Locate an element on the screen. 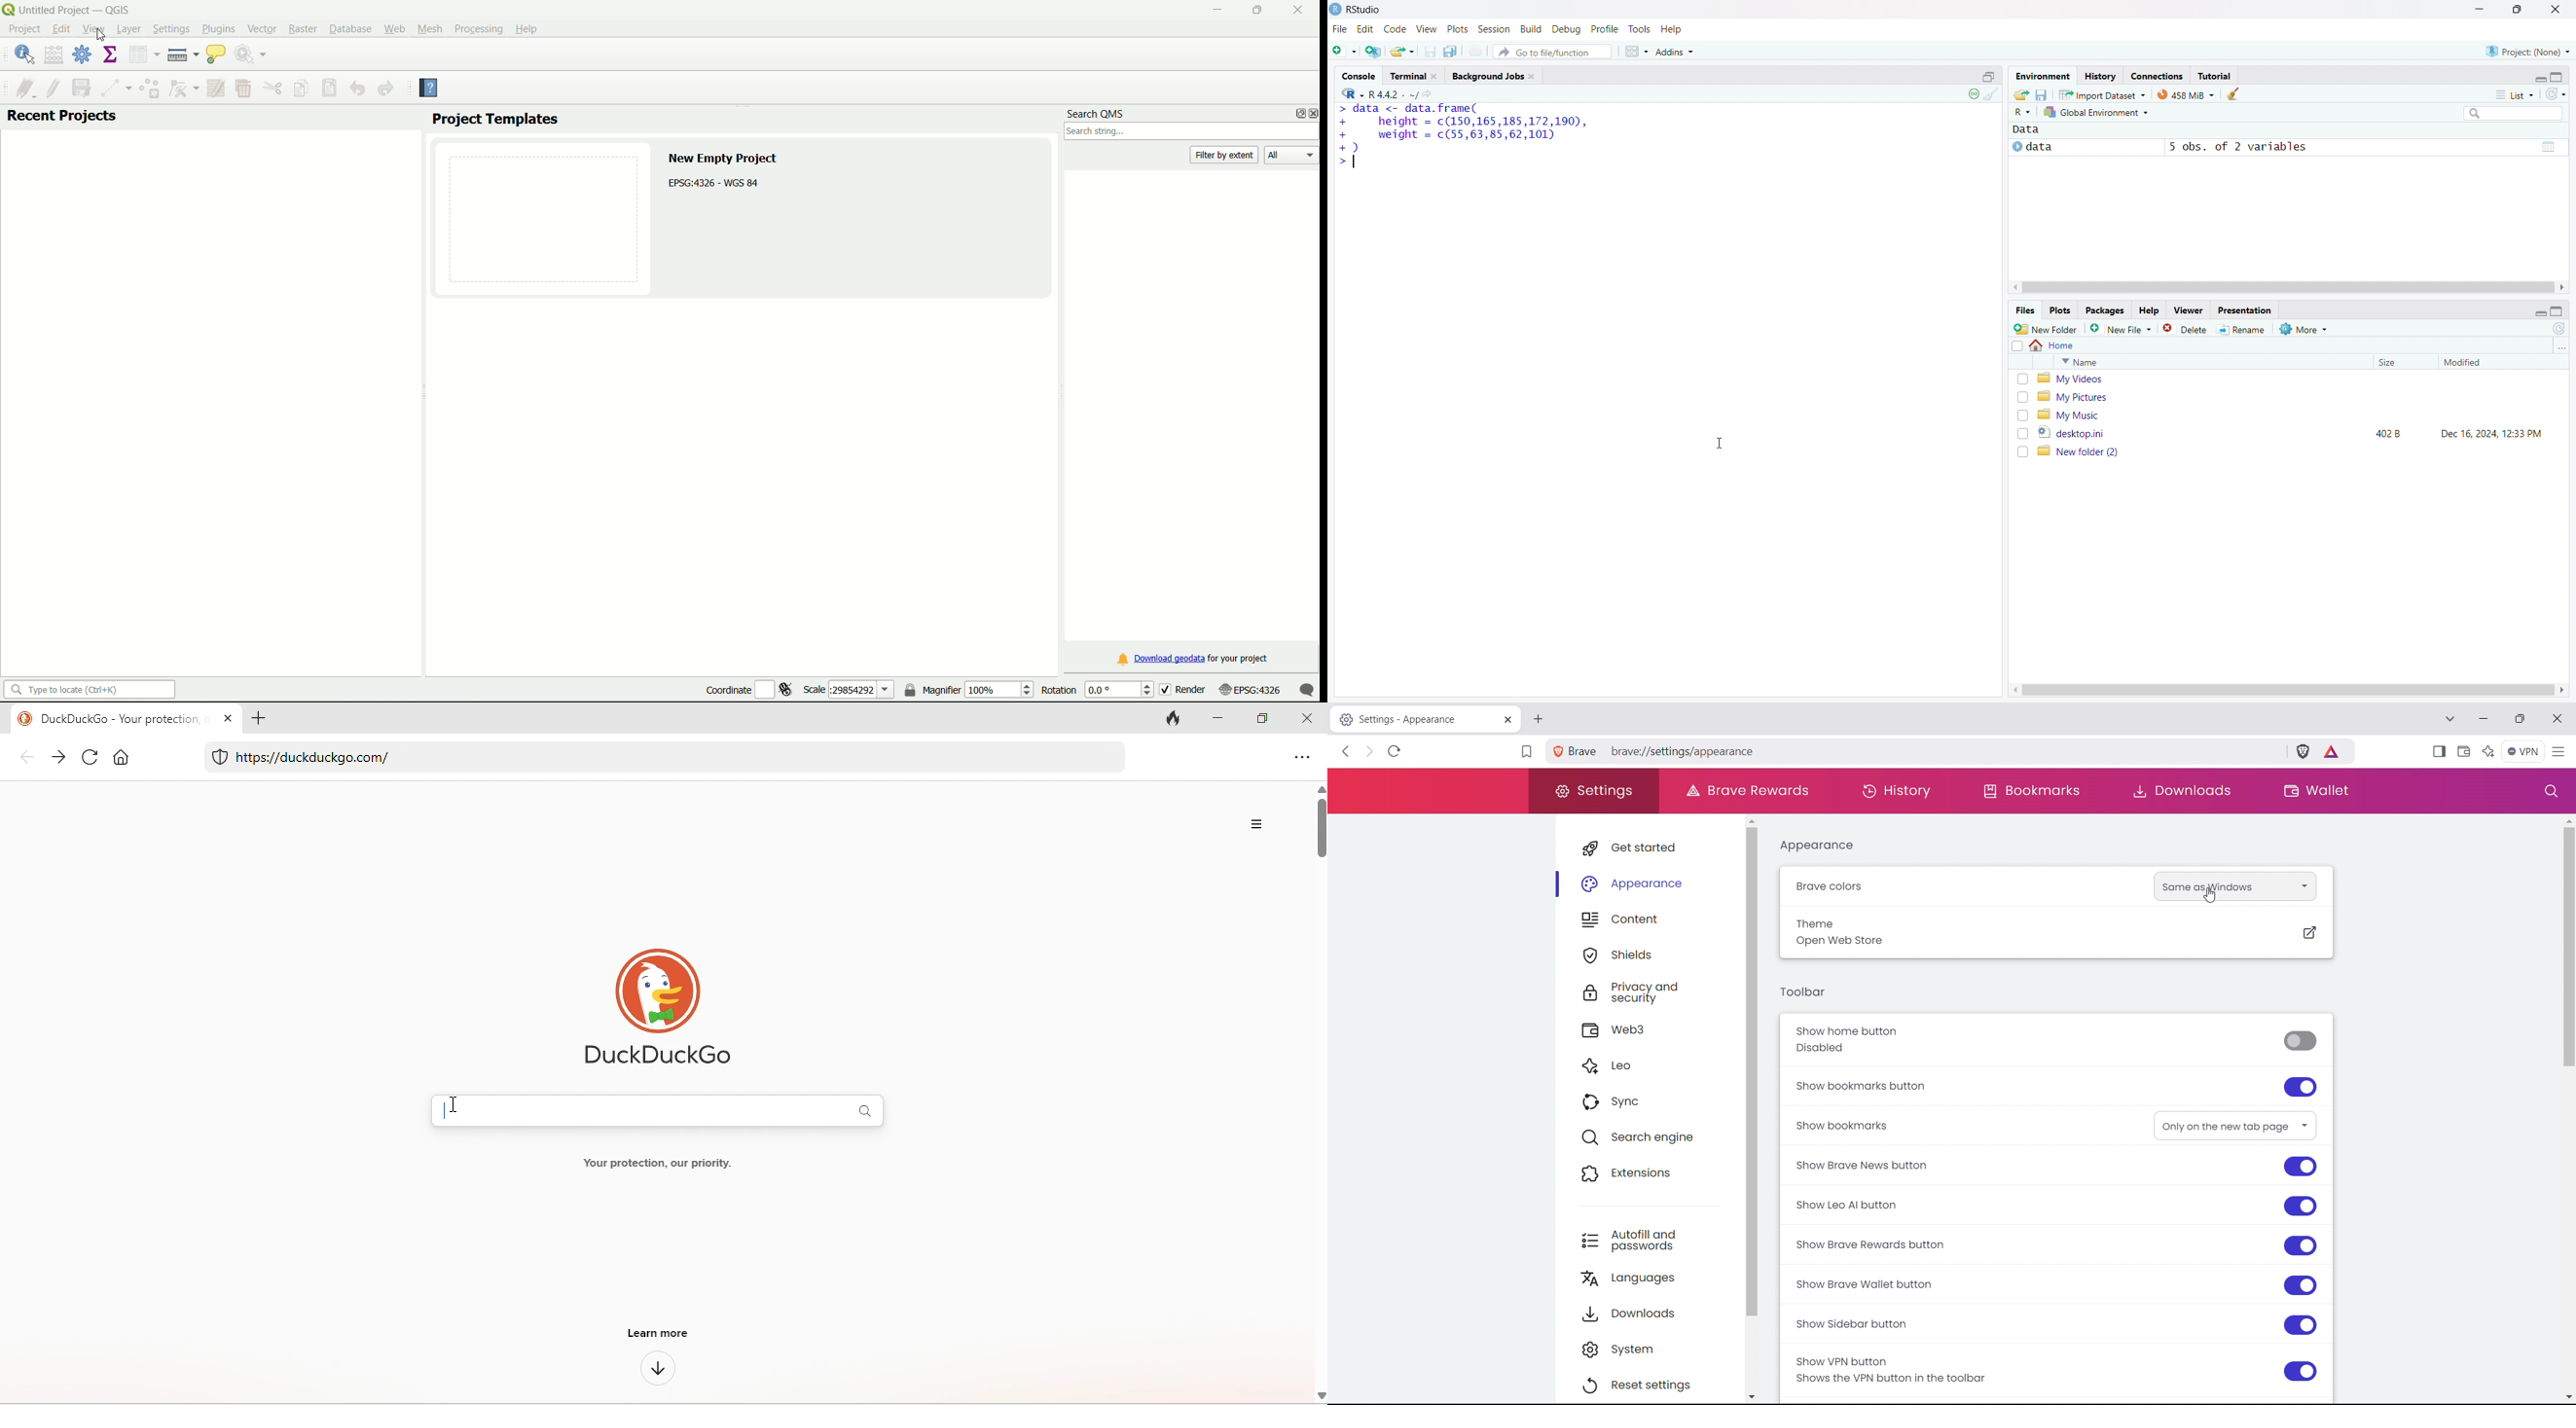 This screenshot has width=2576, height=1428. identify features is located at coordinates (23, 53).